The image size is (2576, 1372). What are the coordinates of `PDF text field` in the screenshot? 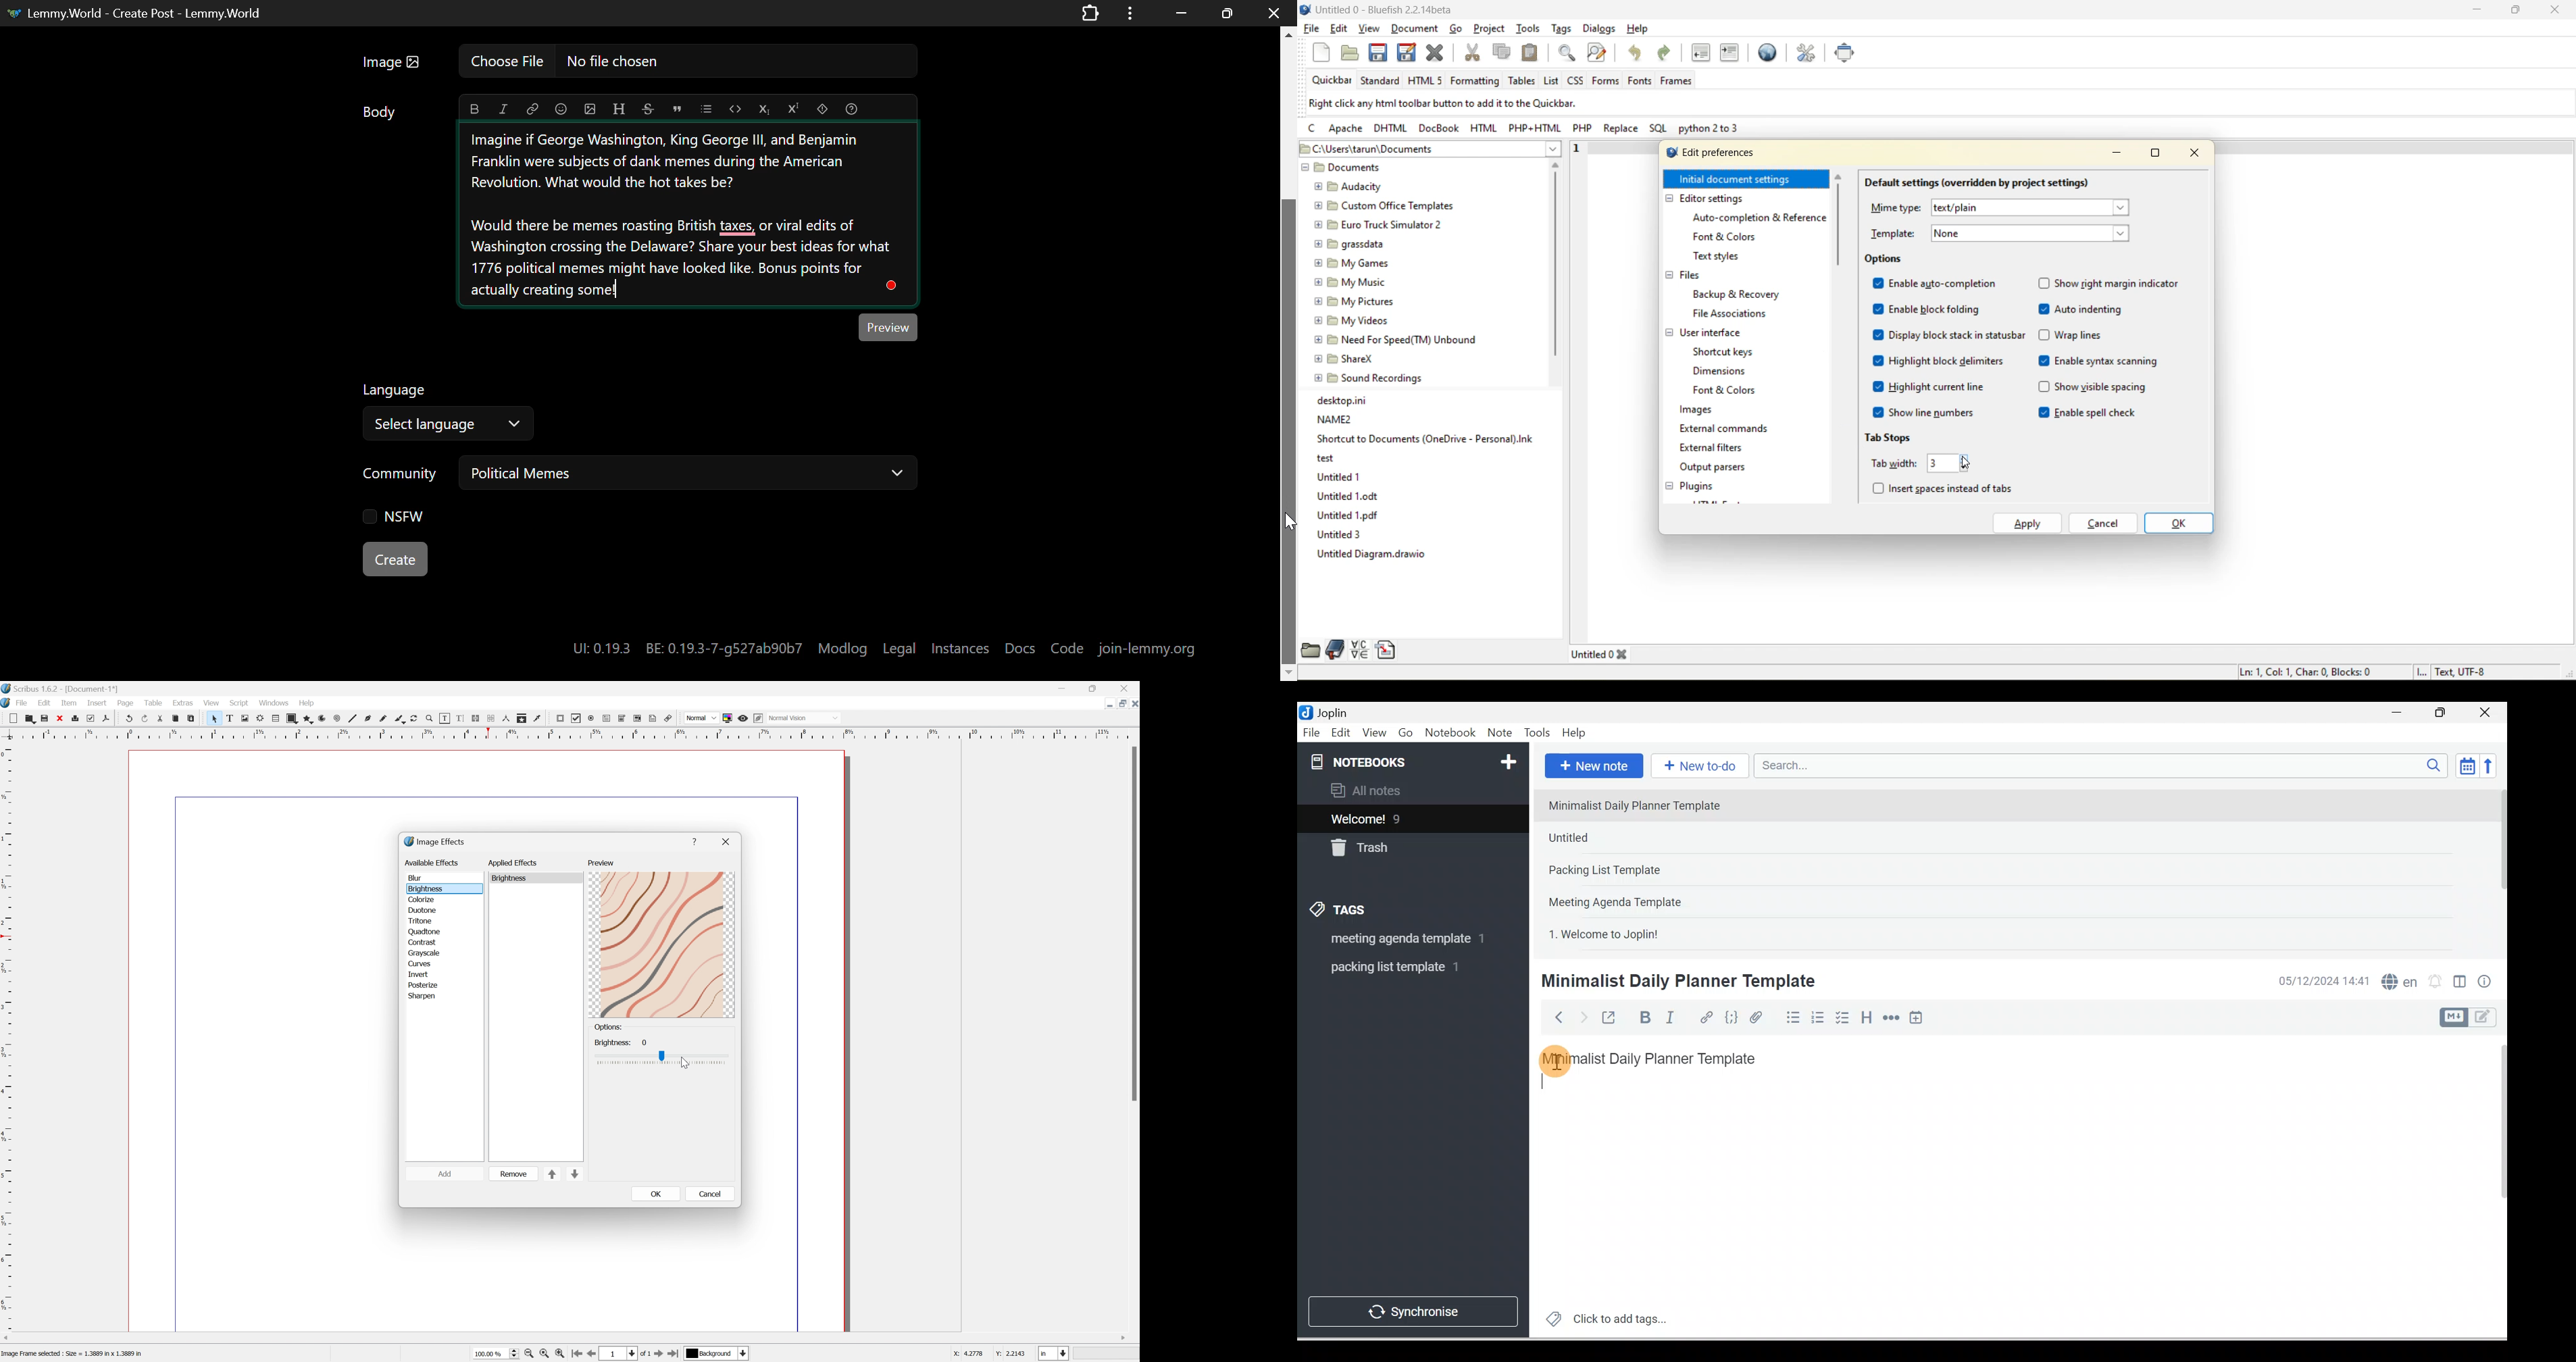 It's located at (605, 719).